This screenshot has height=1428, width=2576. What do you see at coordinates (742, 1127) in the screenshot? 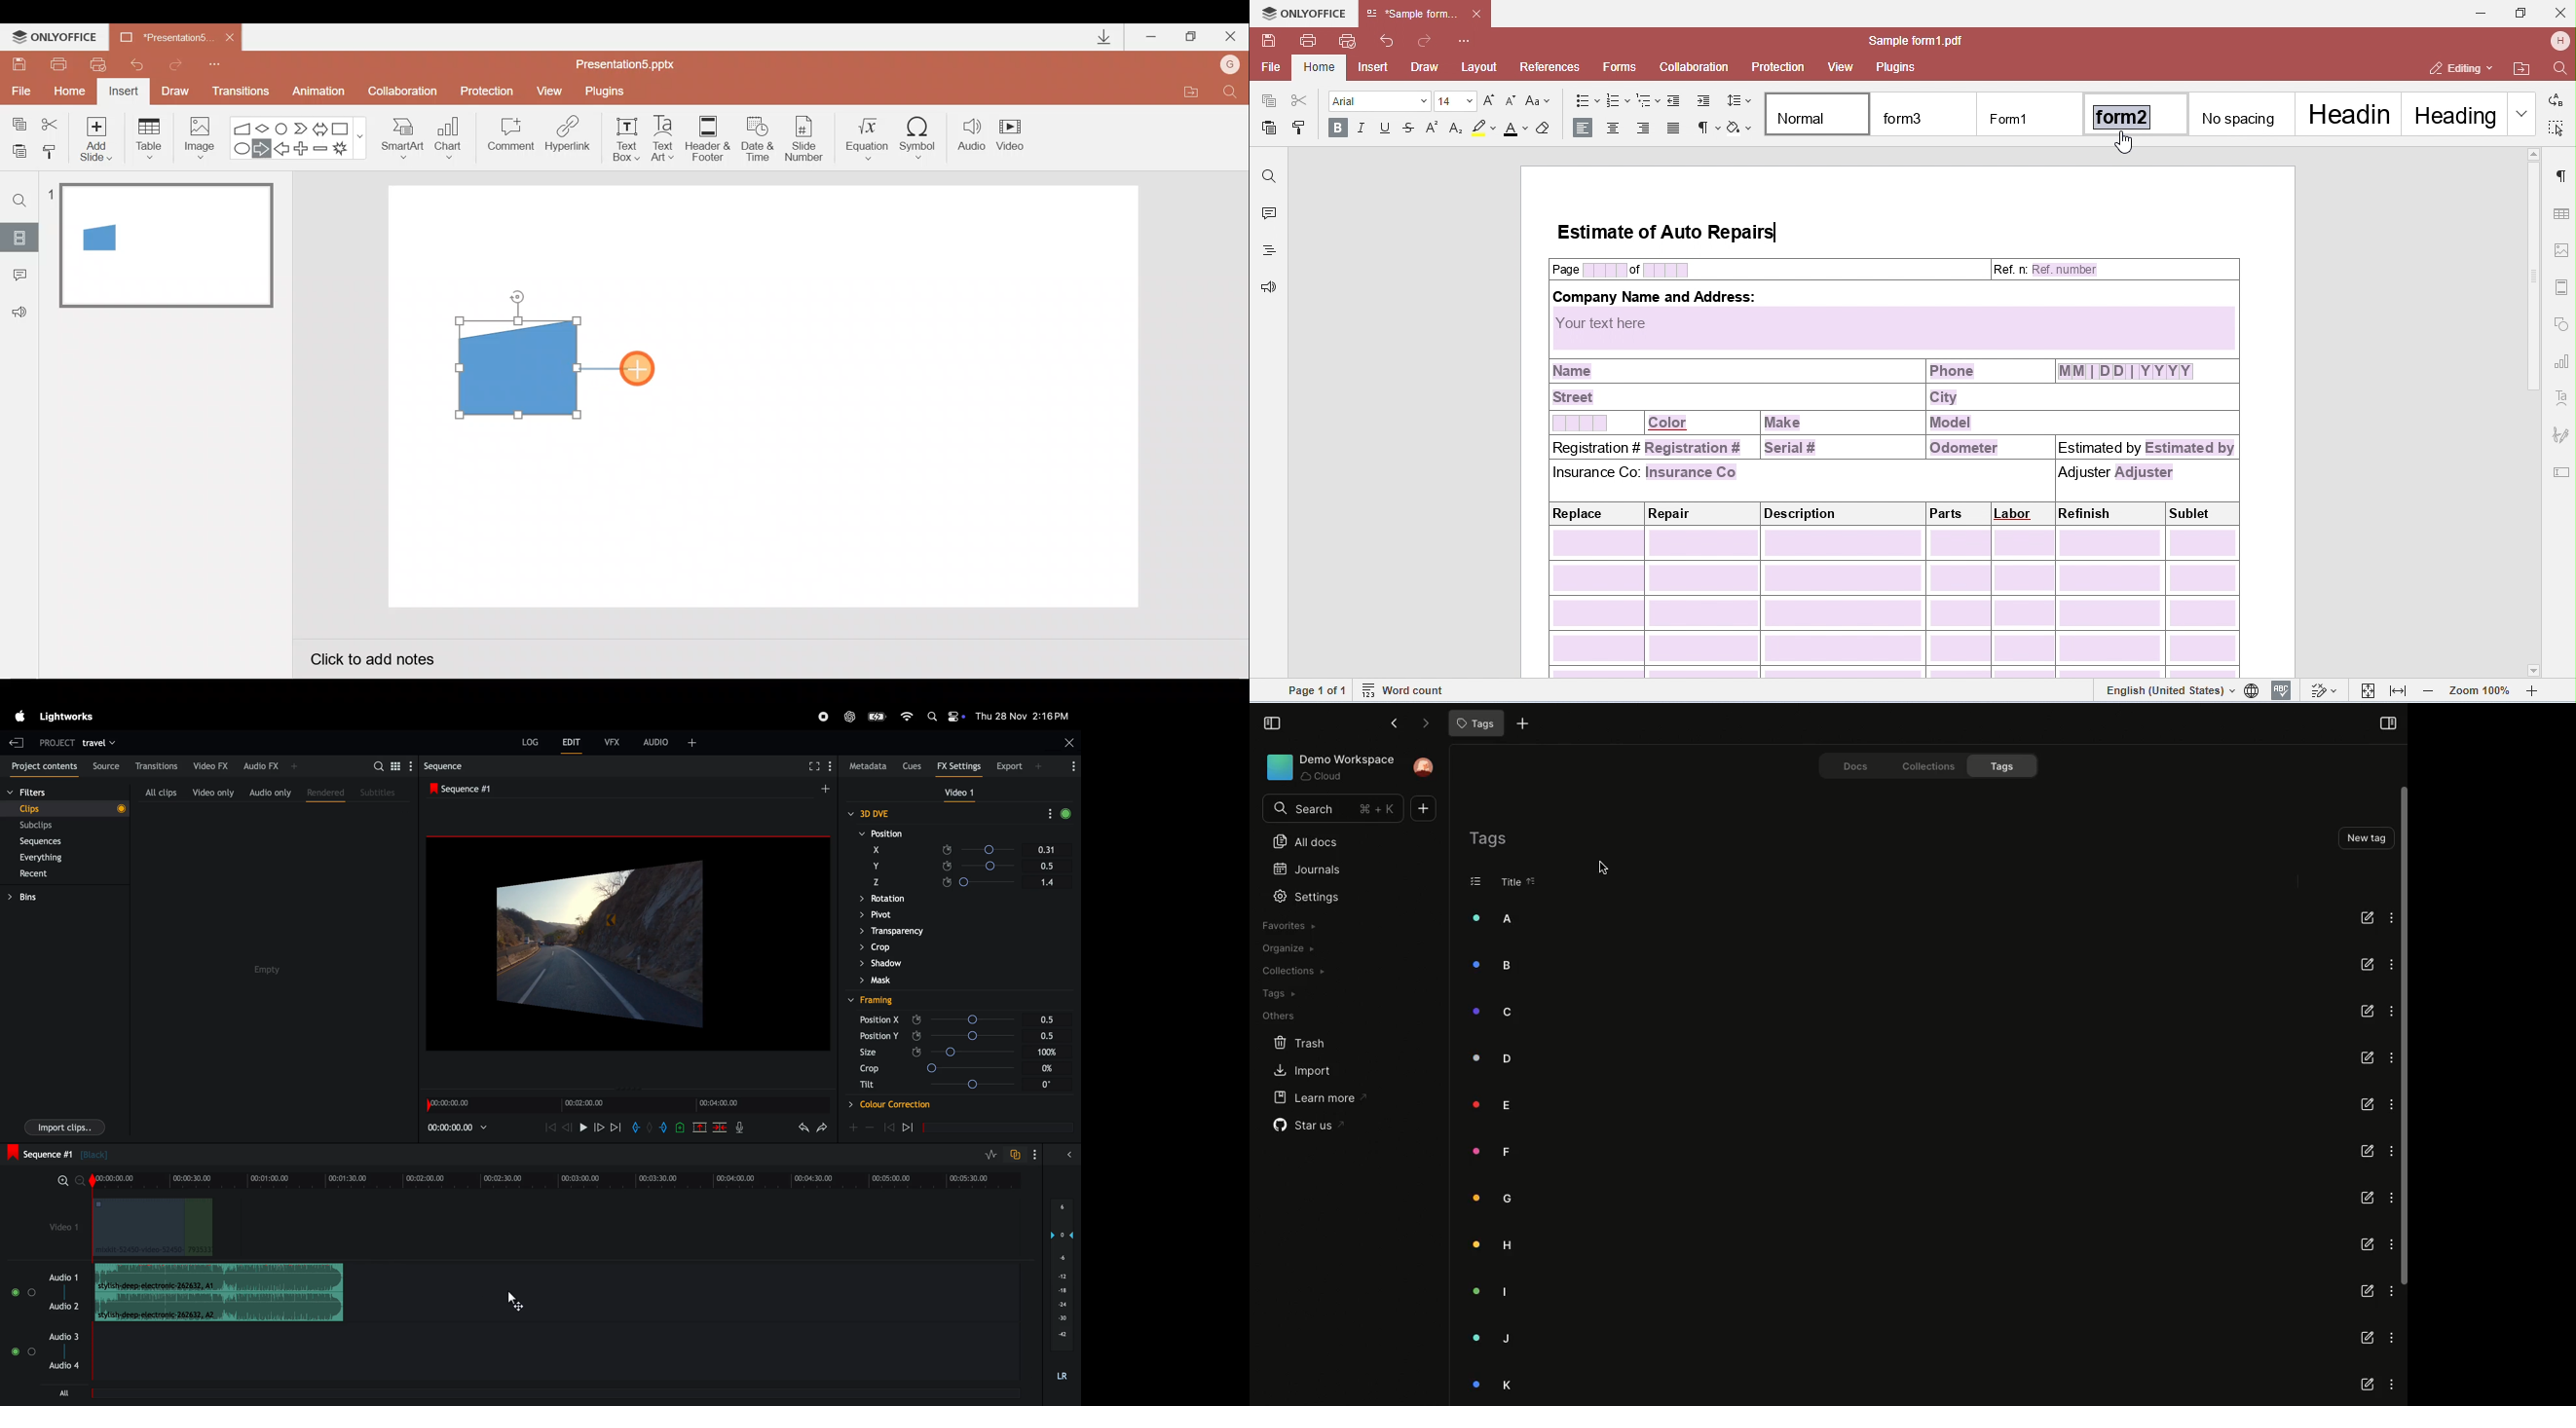
I see `mic` at bounding box center [742, 1127].